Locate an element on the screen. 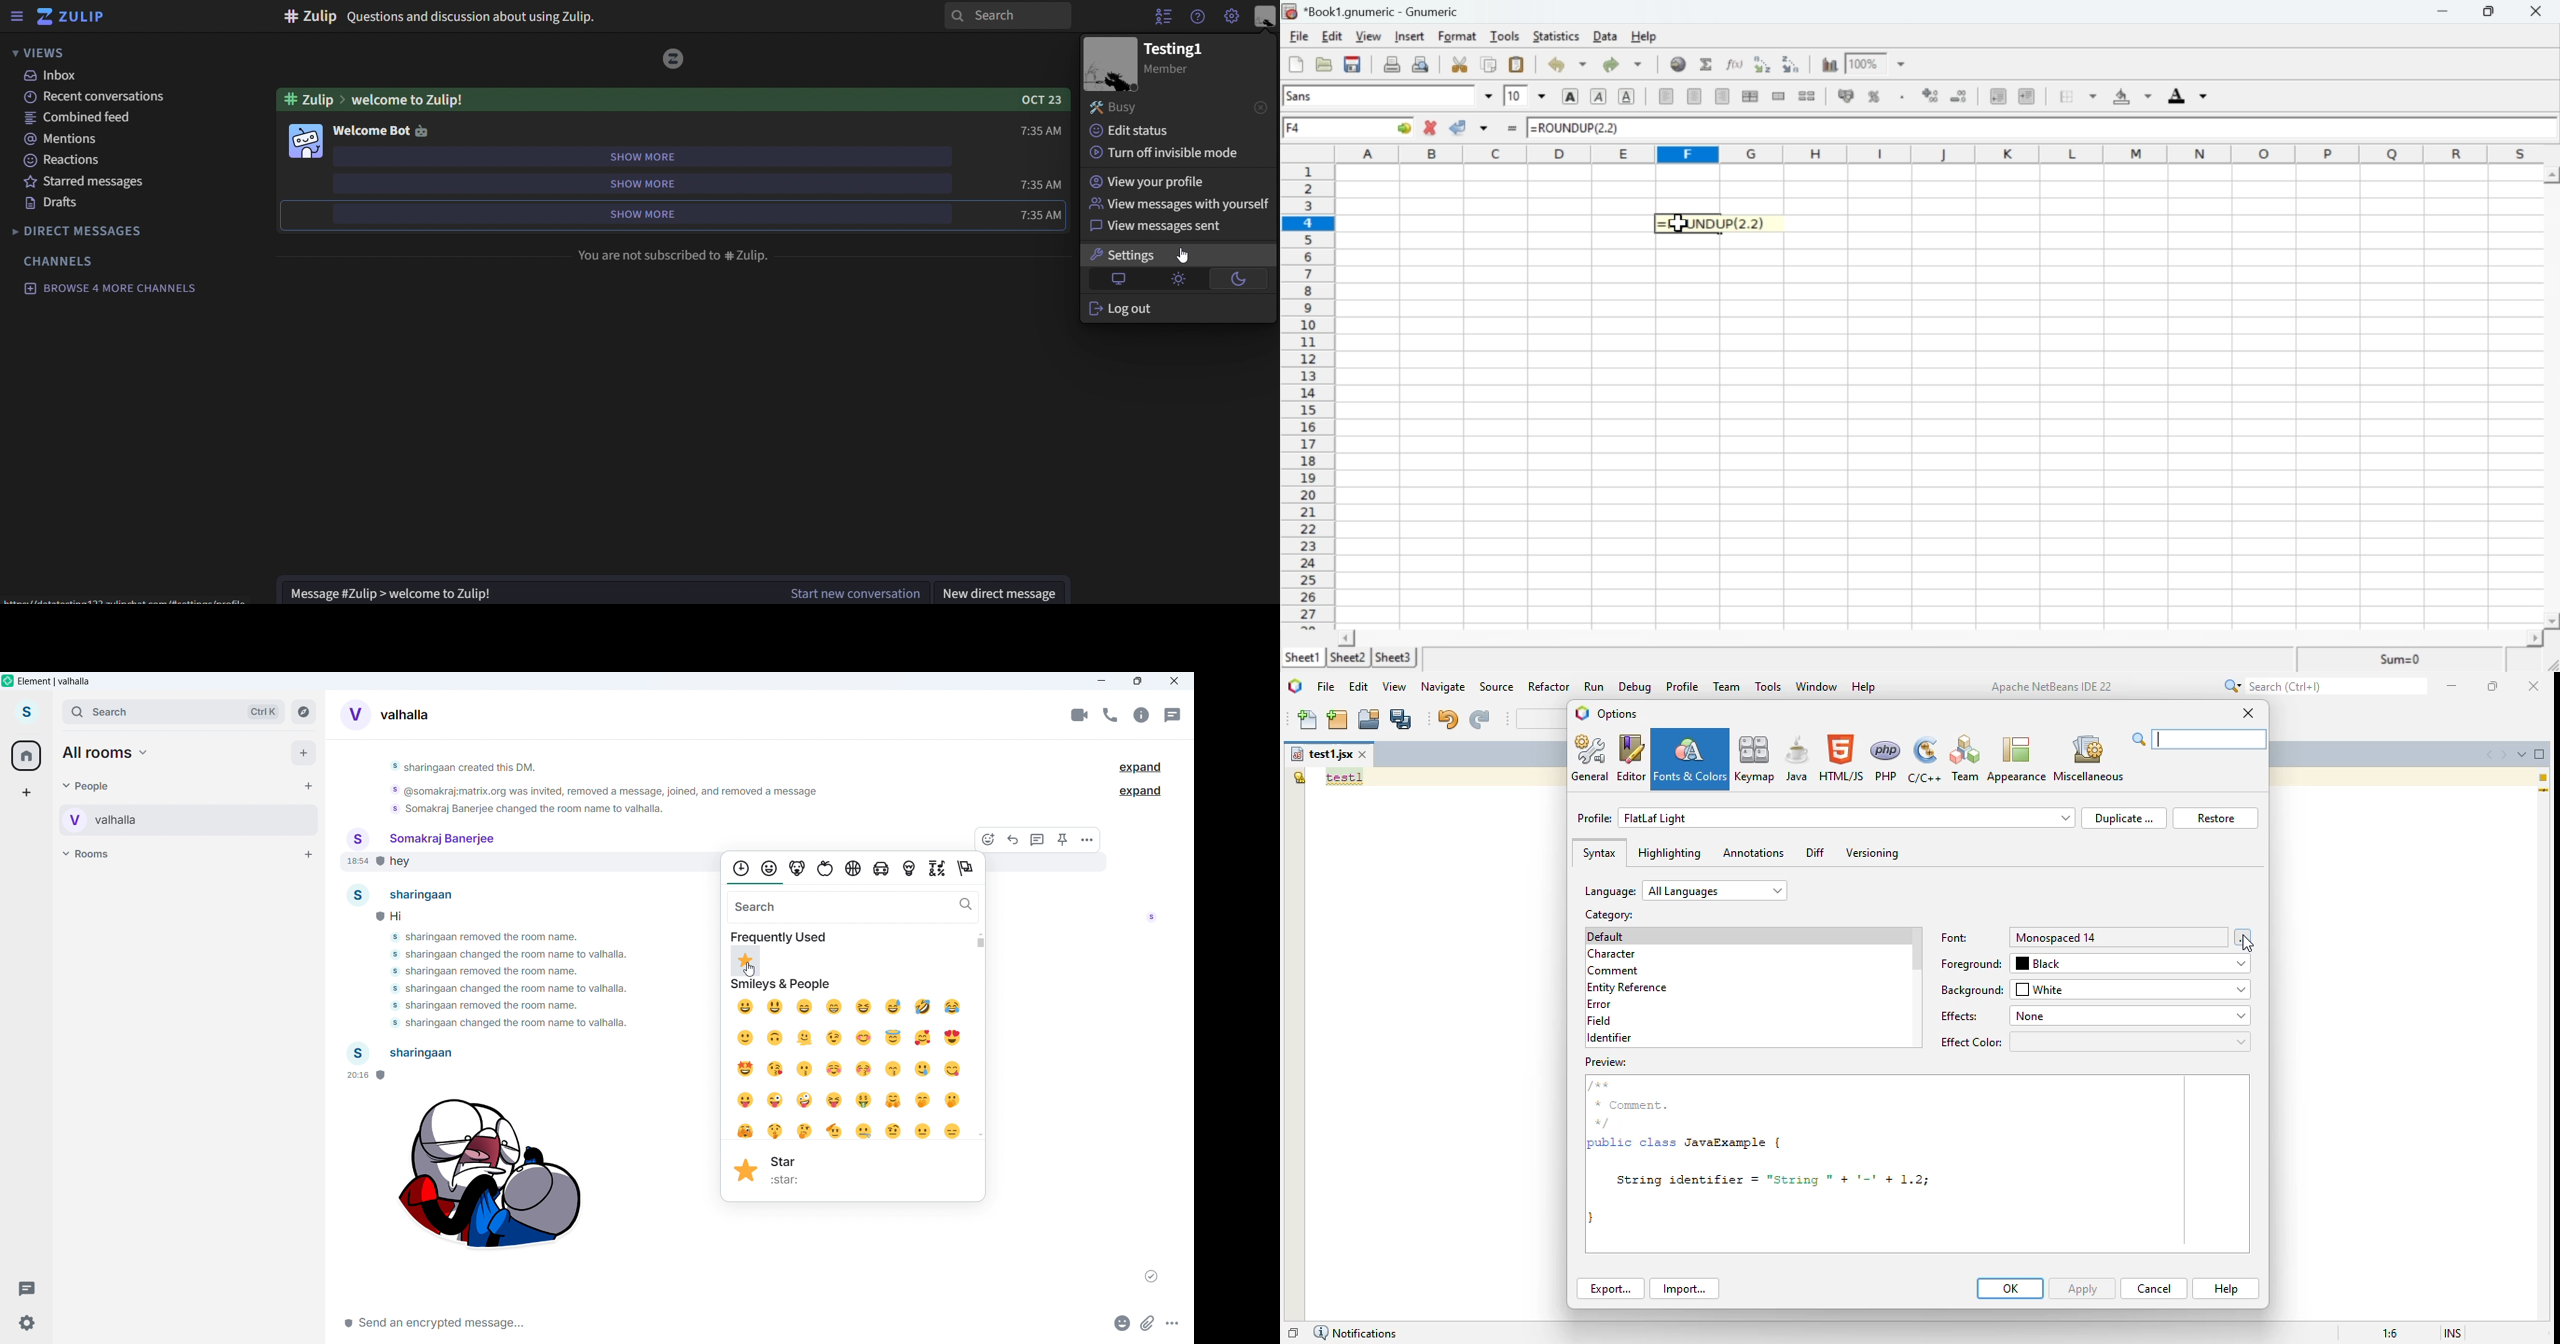  reactions is located at coordinates (68, 161).